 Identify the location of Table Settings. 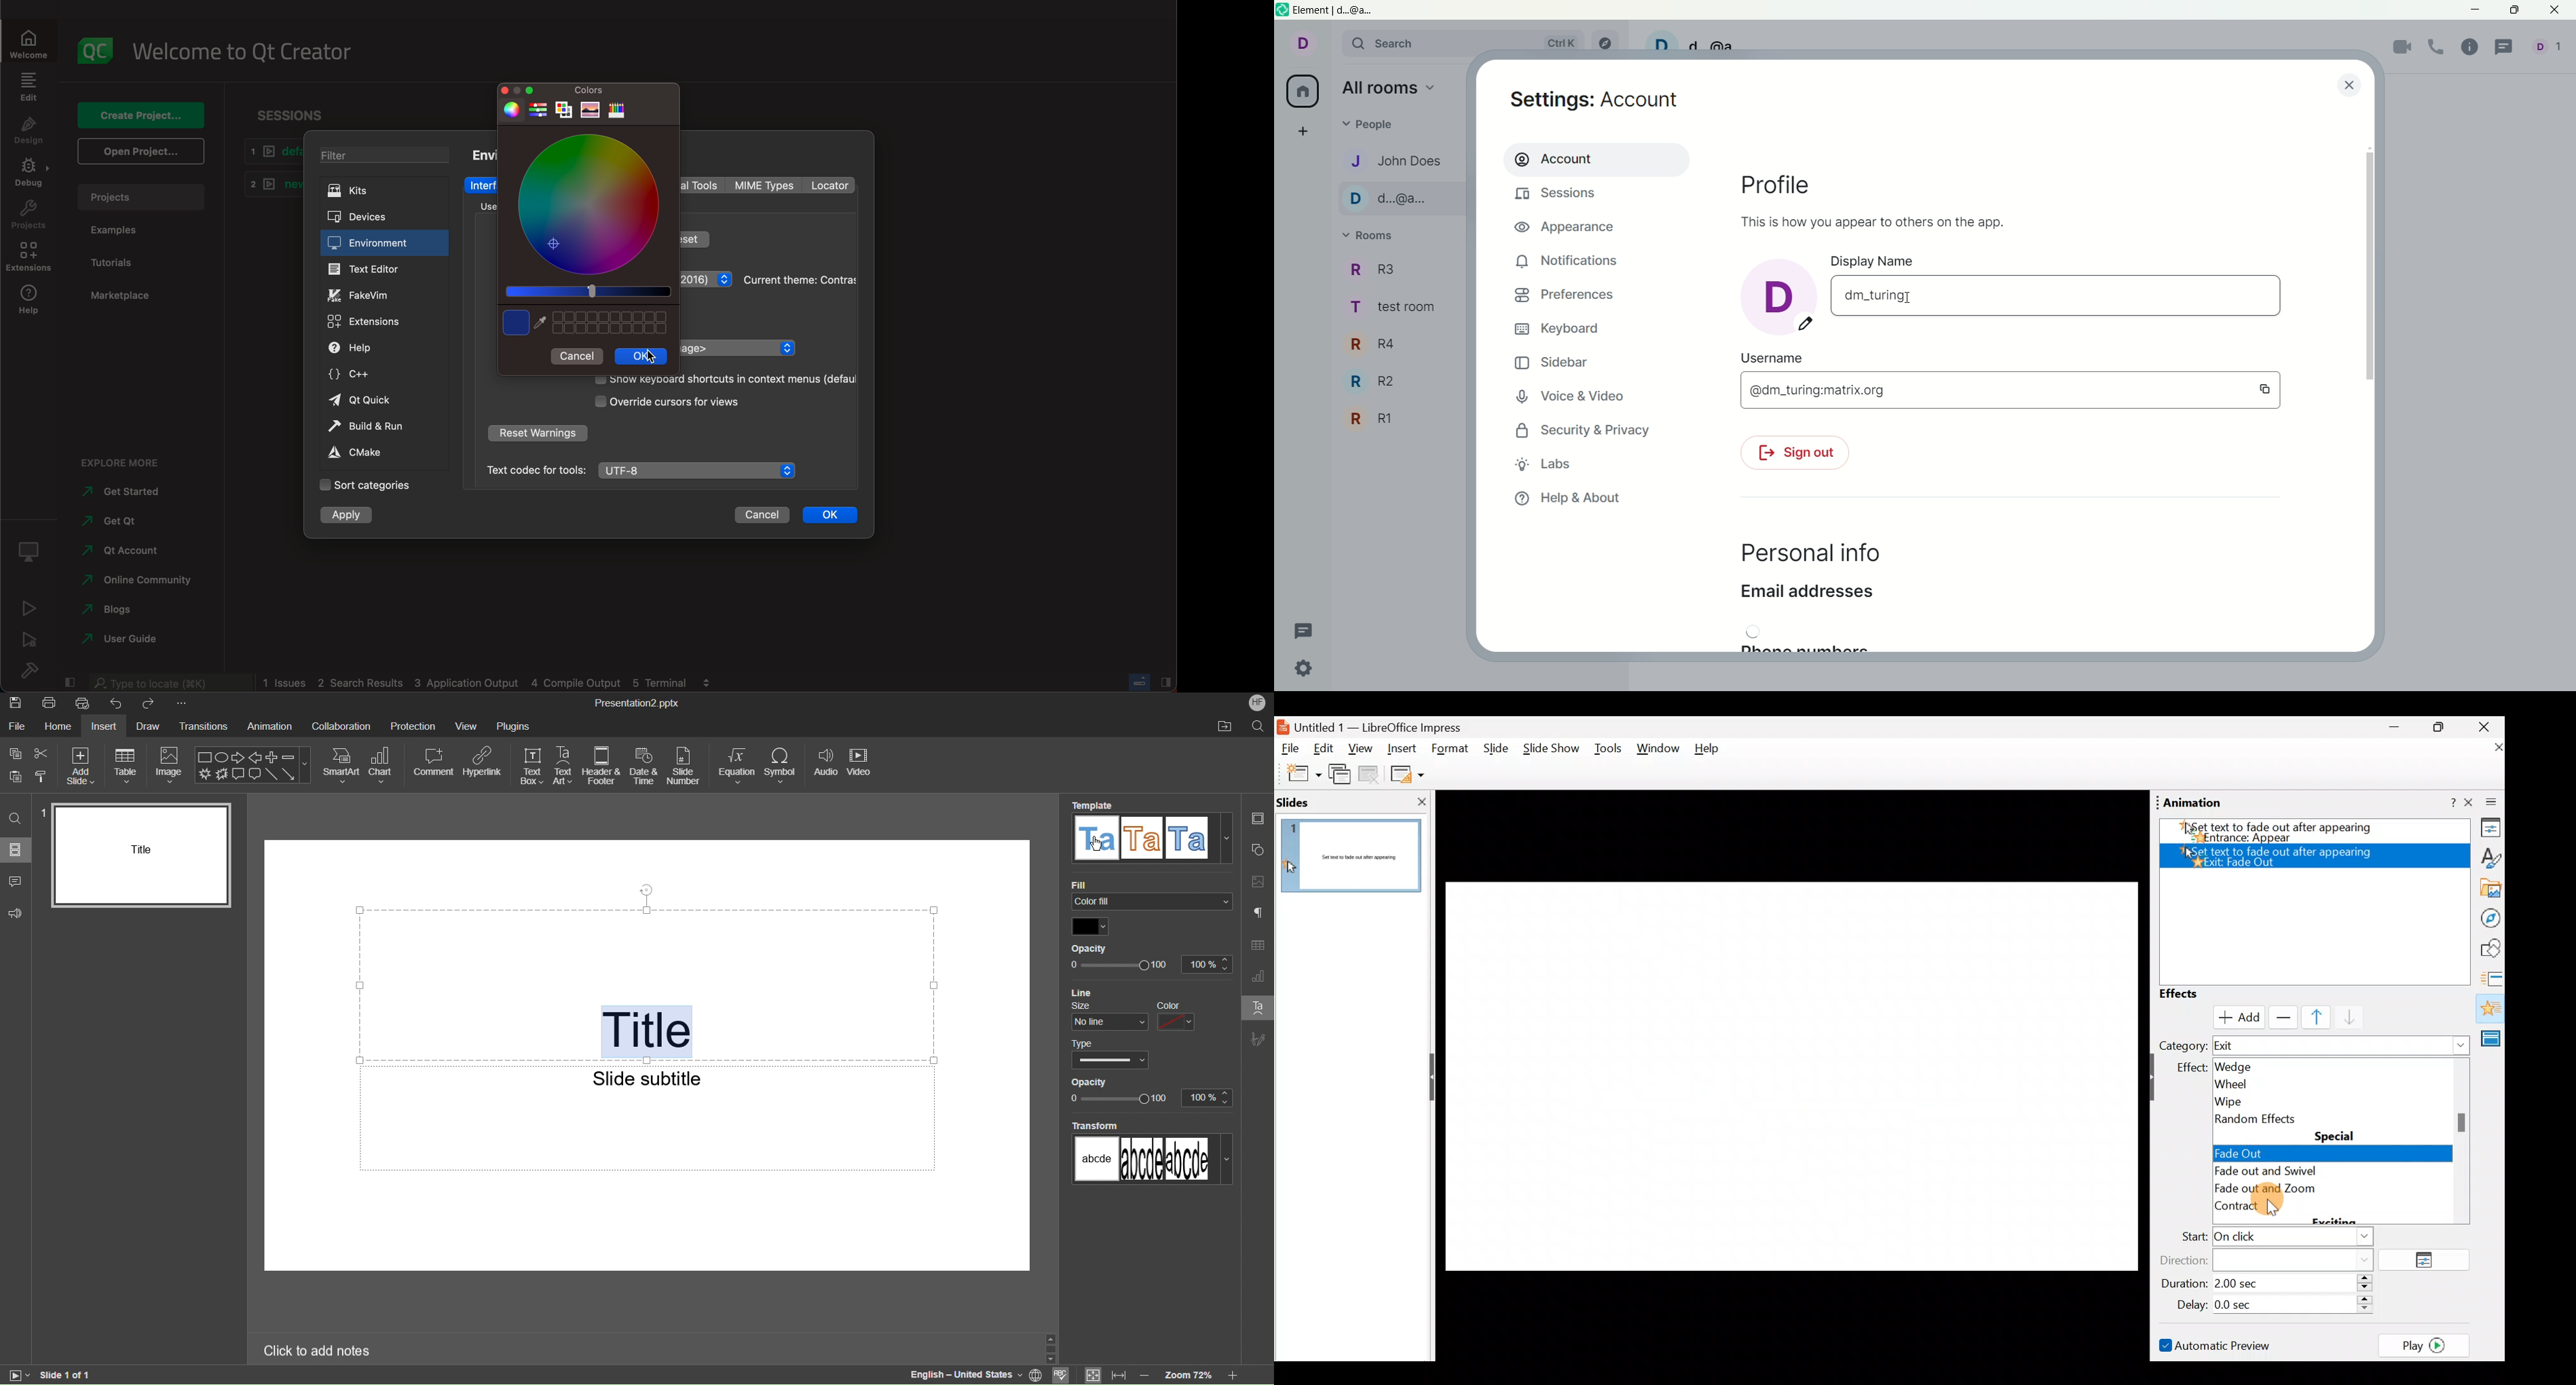
(1258, 945).